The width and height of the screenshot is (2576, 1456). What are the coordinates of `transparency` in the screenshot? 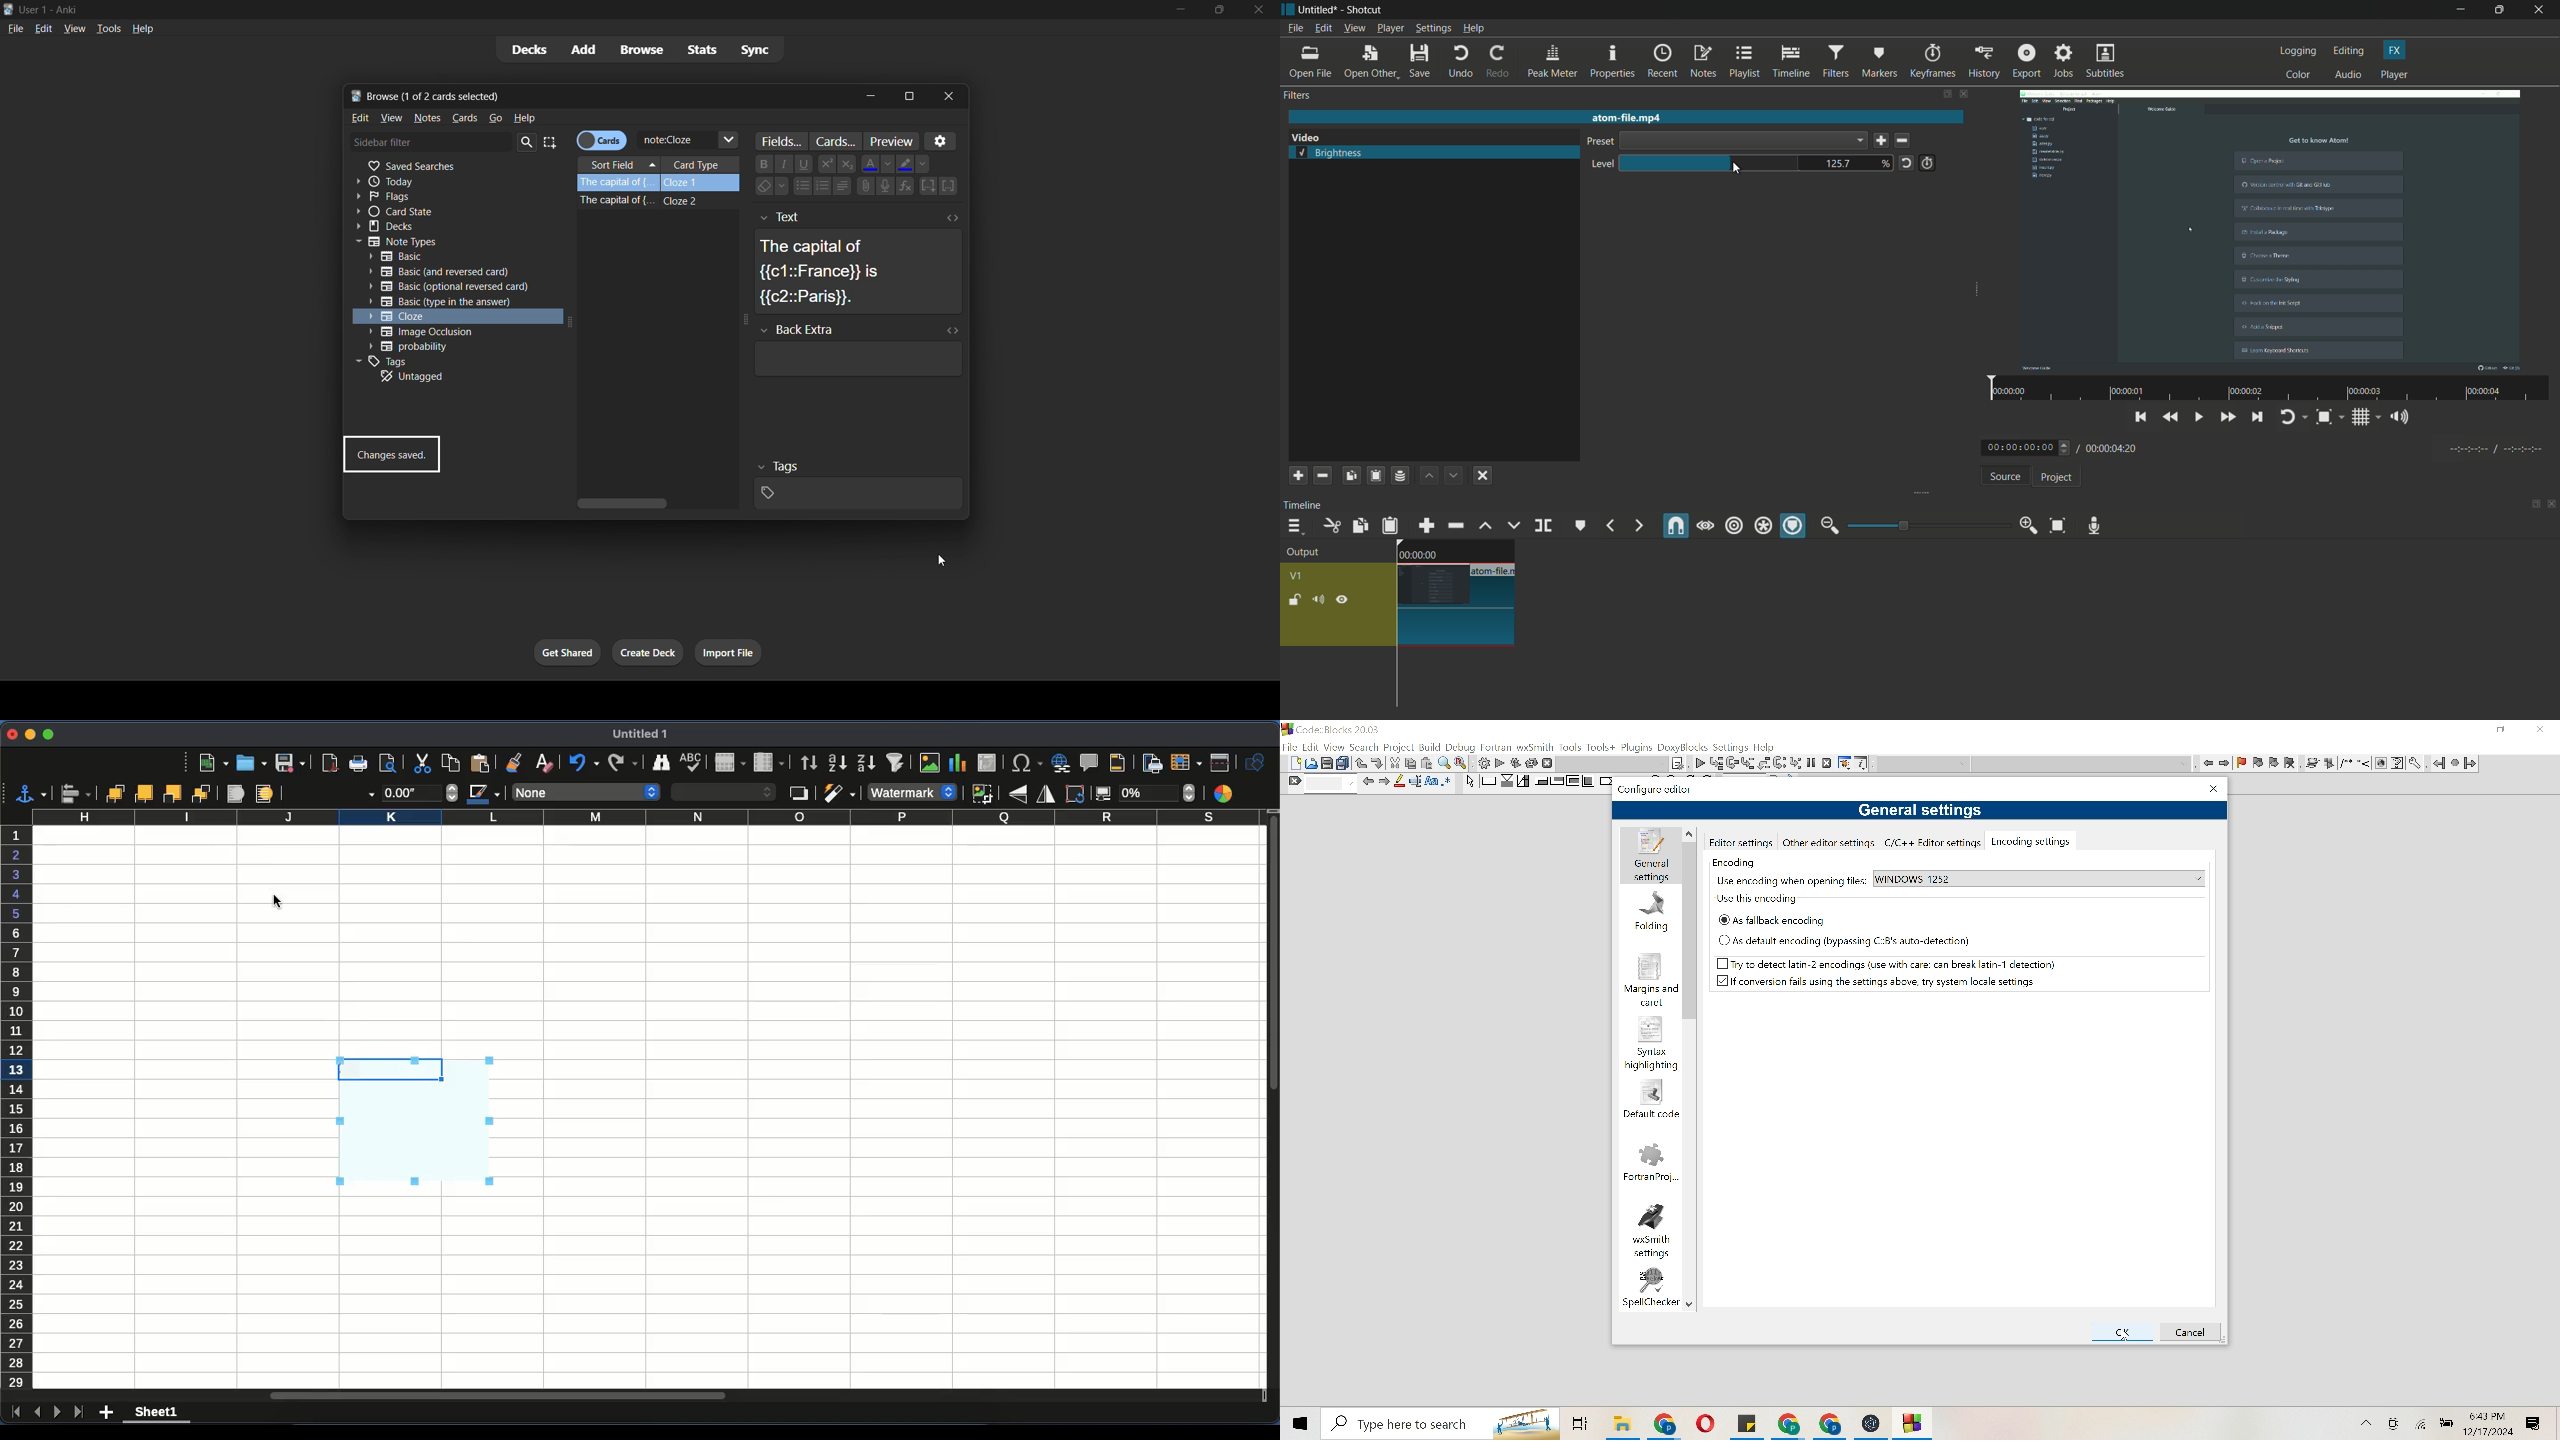 It's located at (1145, 795).